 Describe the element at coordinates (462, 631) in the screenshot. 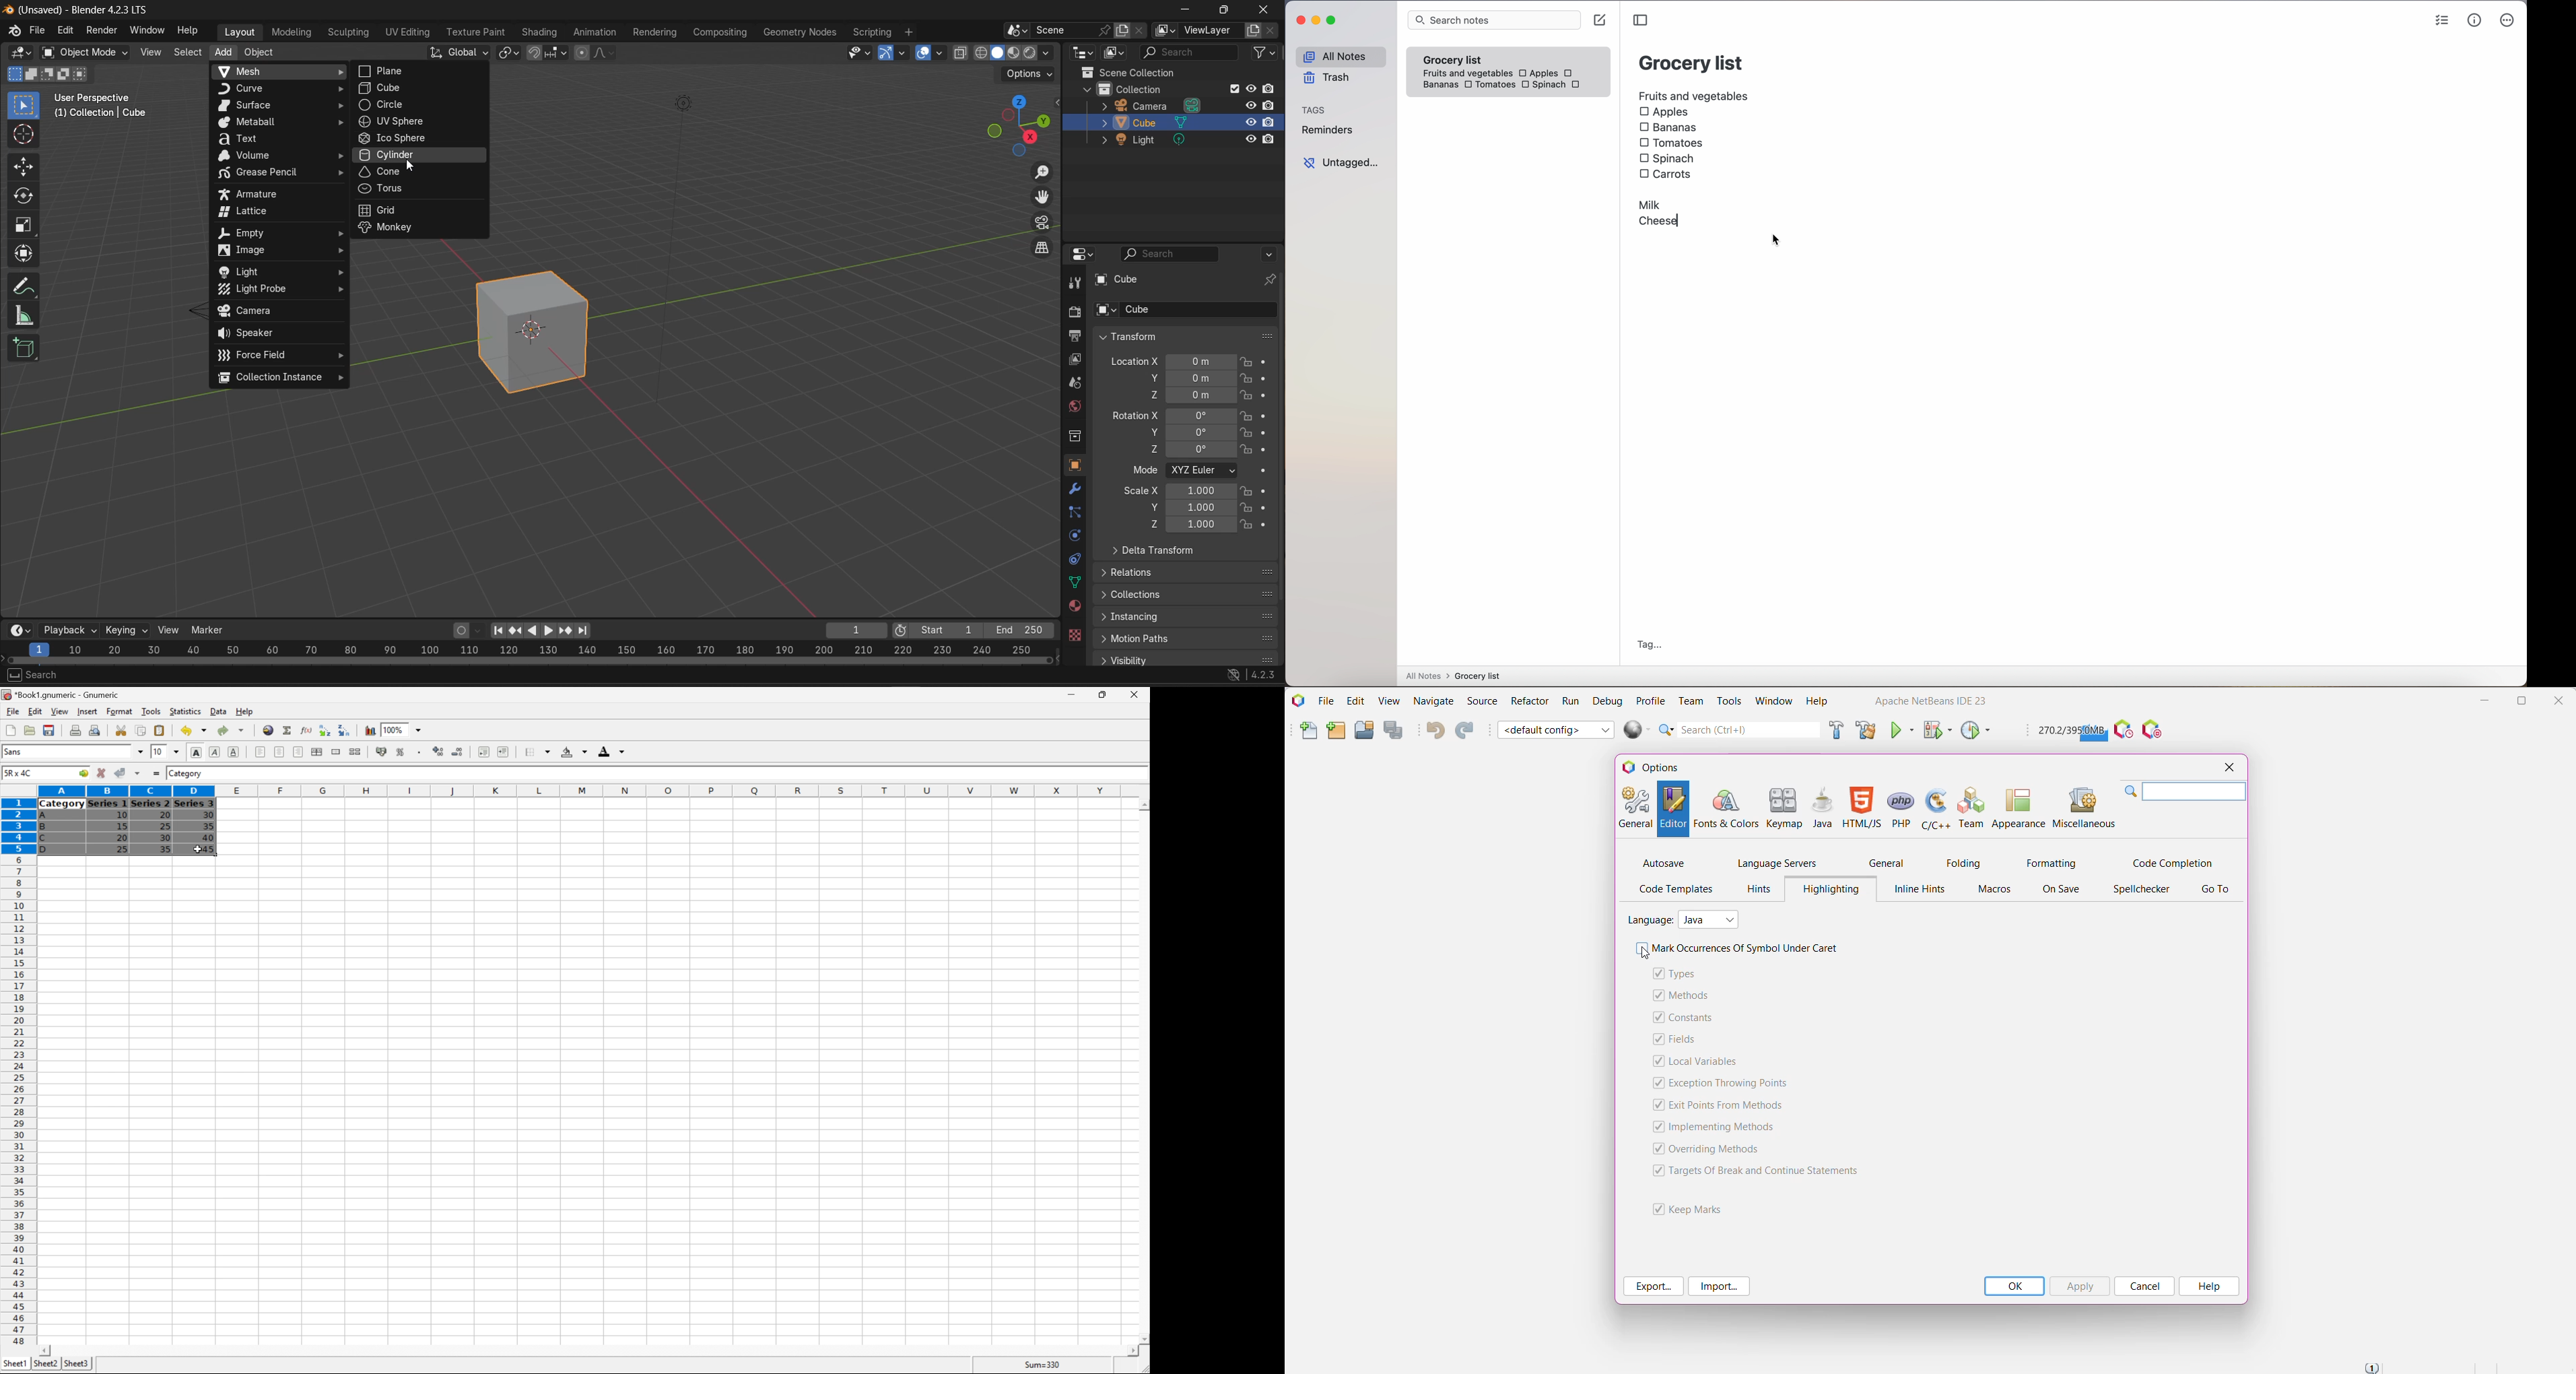

I see `autokeying` at that location.